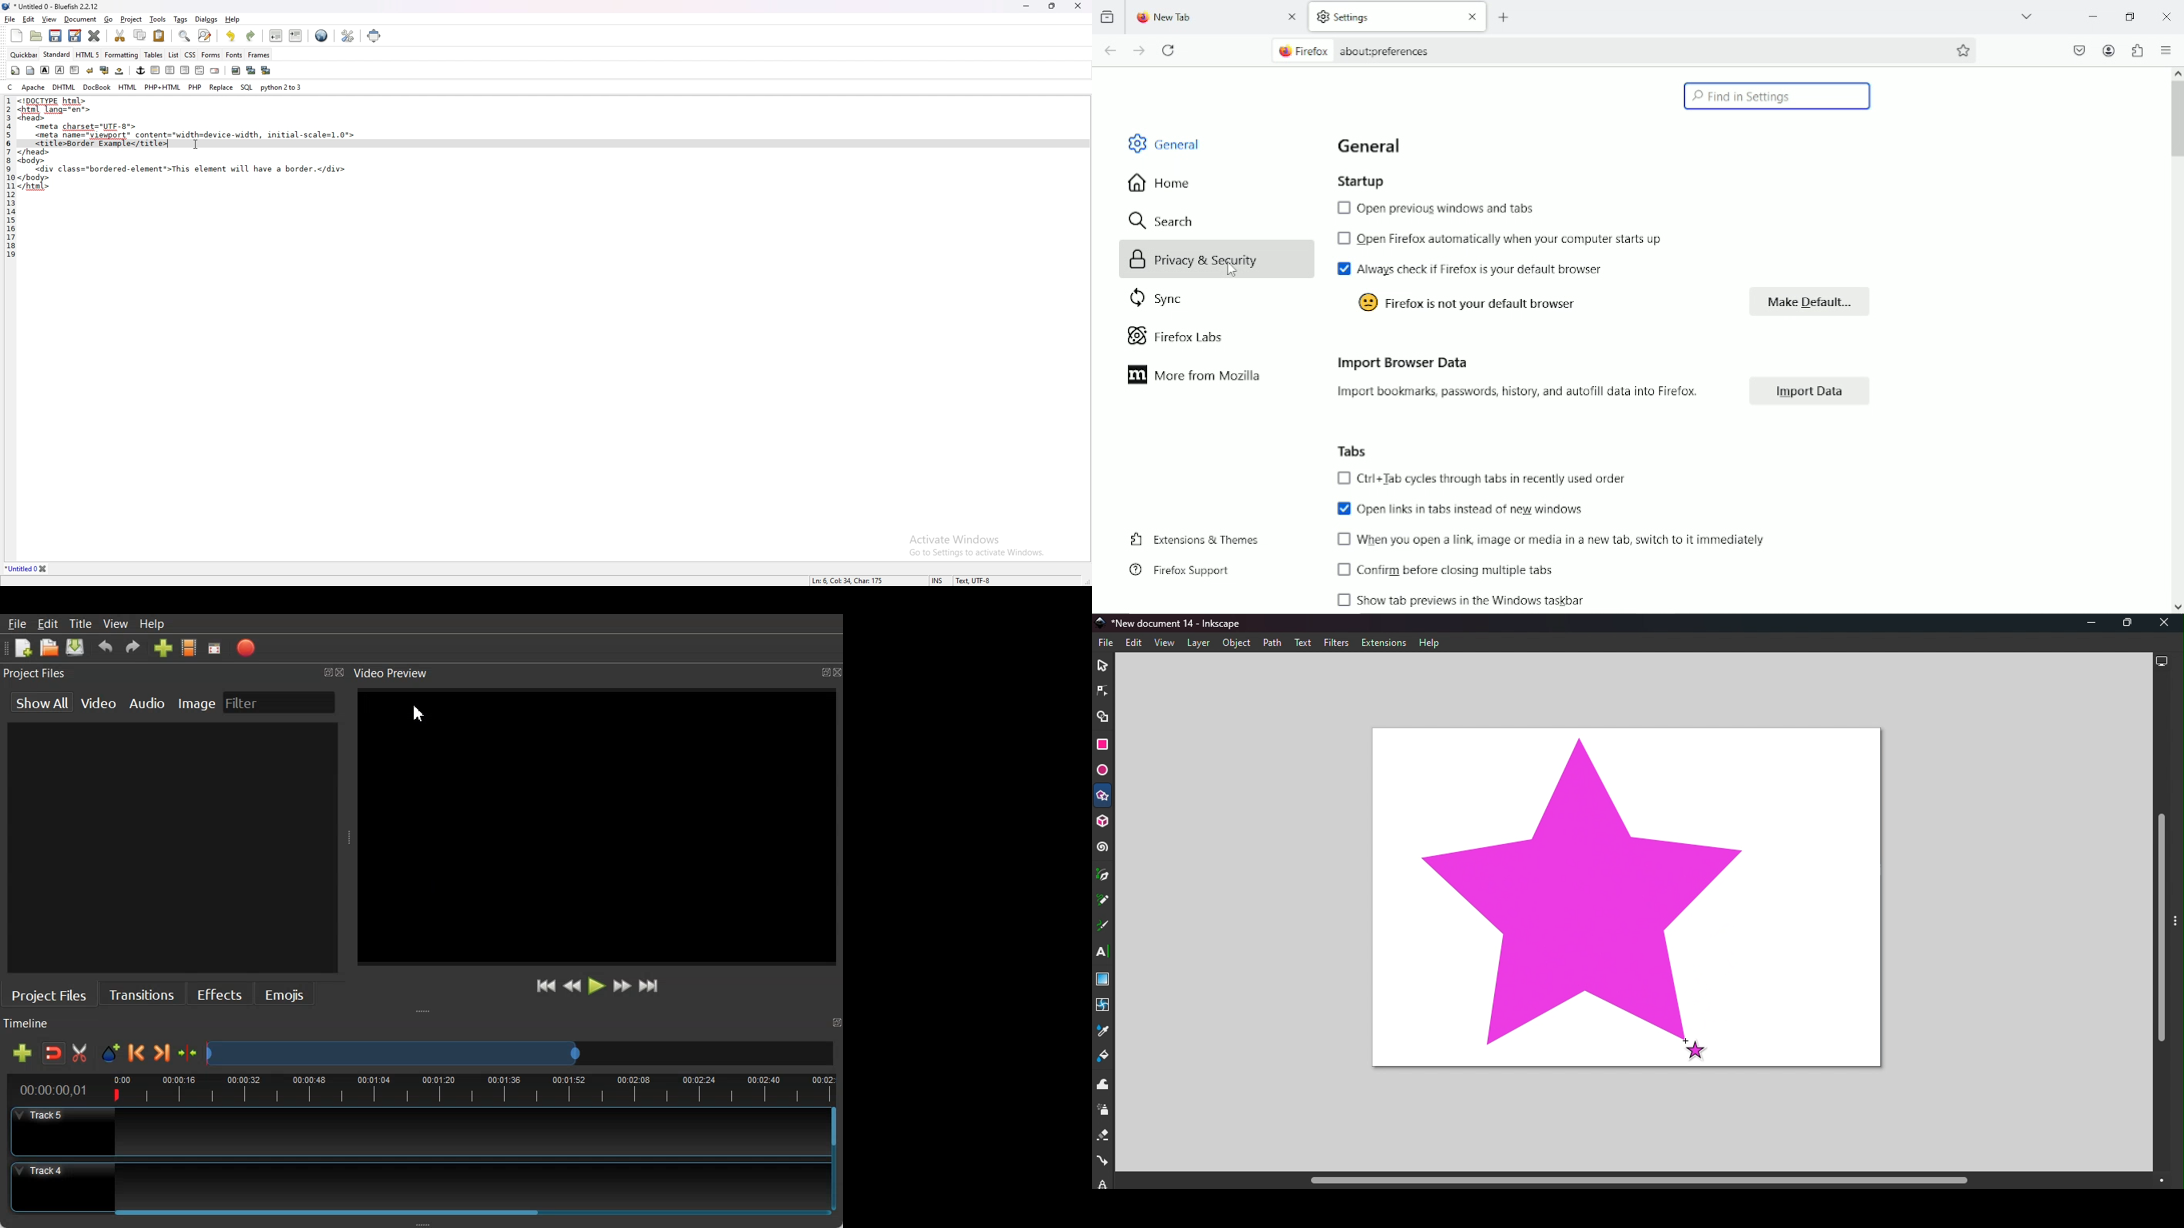 Image resolution: width=2184 pixels, height=1232 pixels. What do you see at coordinates (1196, 376) in the screenshot?
I see `more from mozilla` at bounding box center [1196, 376].